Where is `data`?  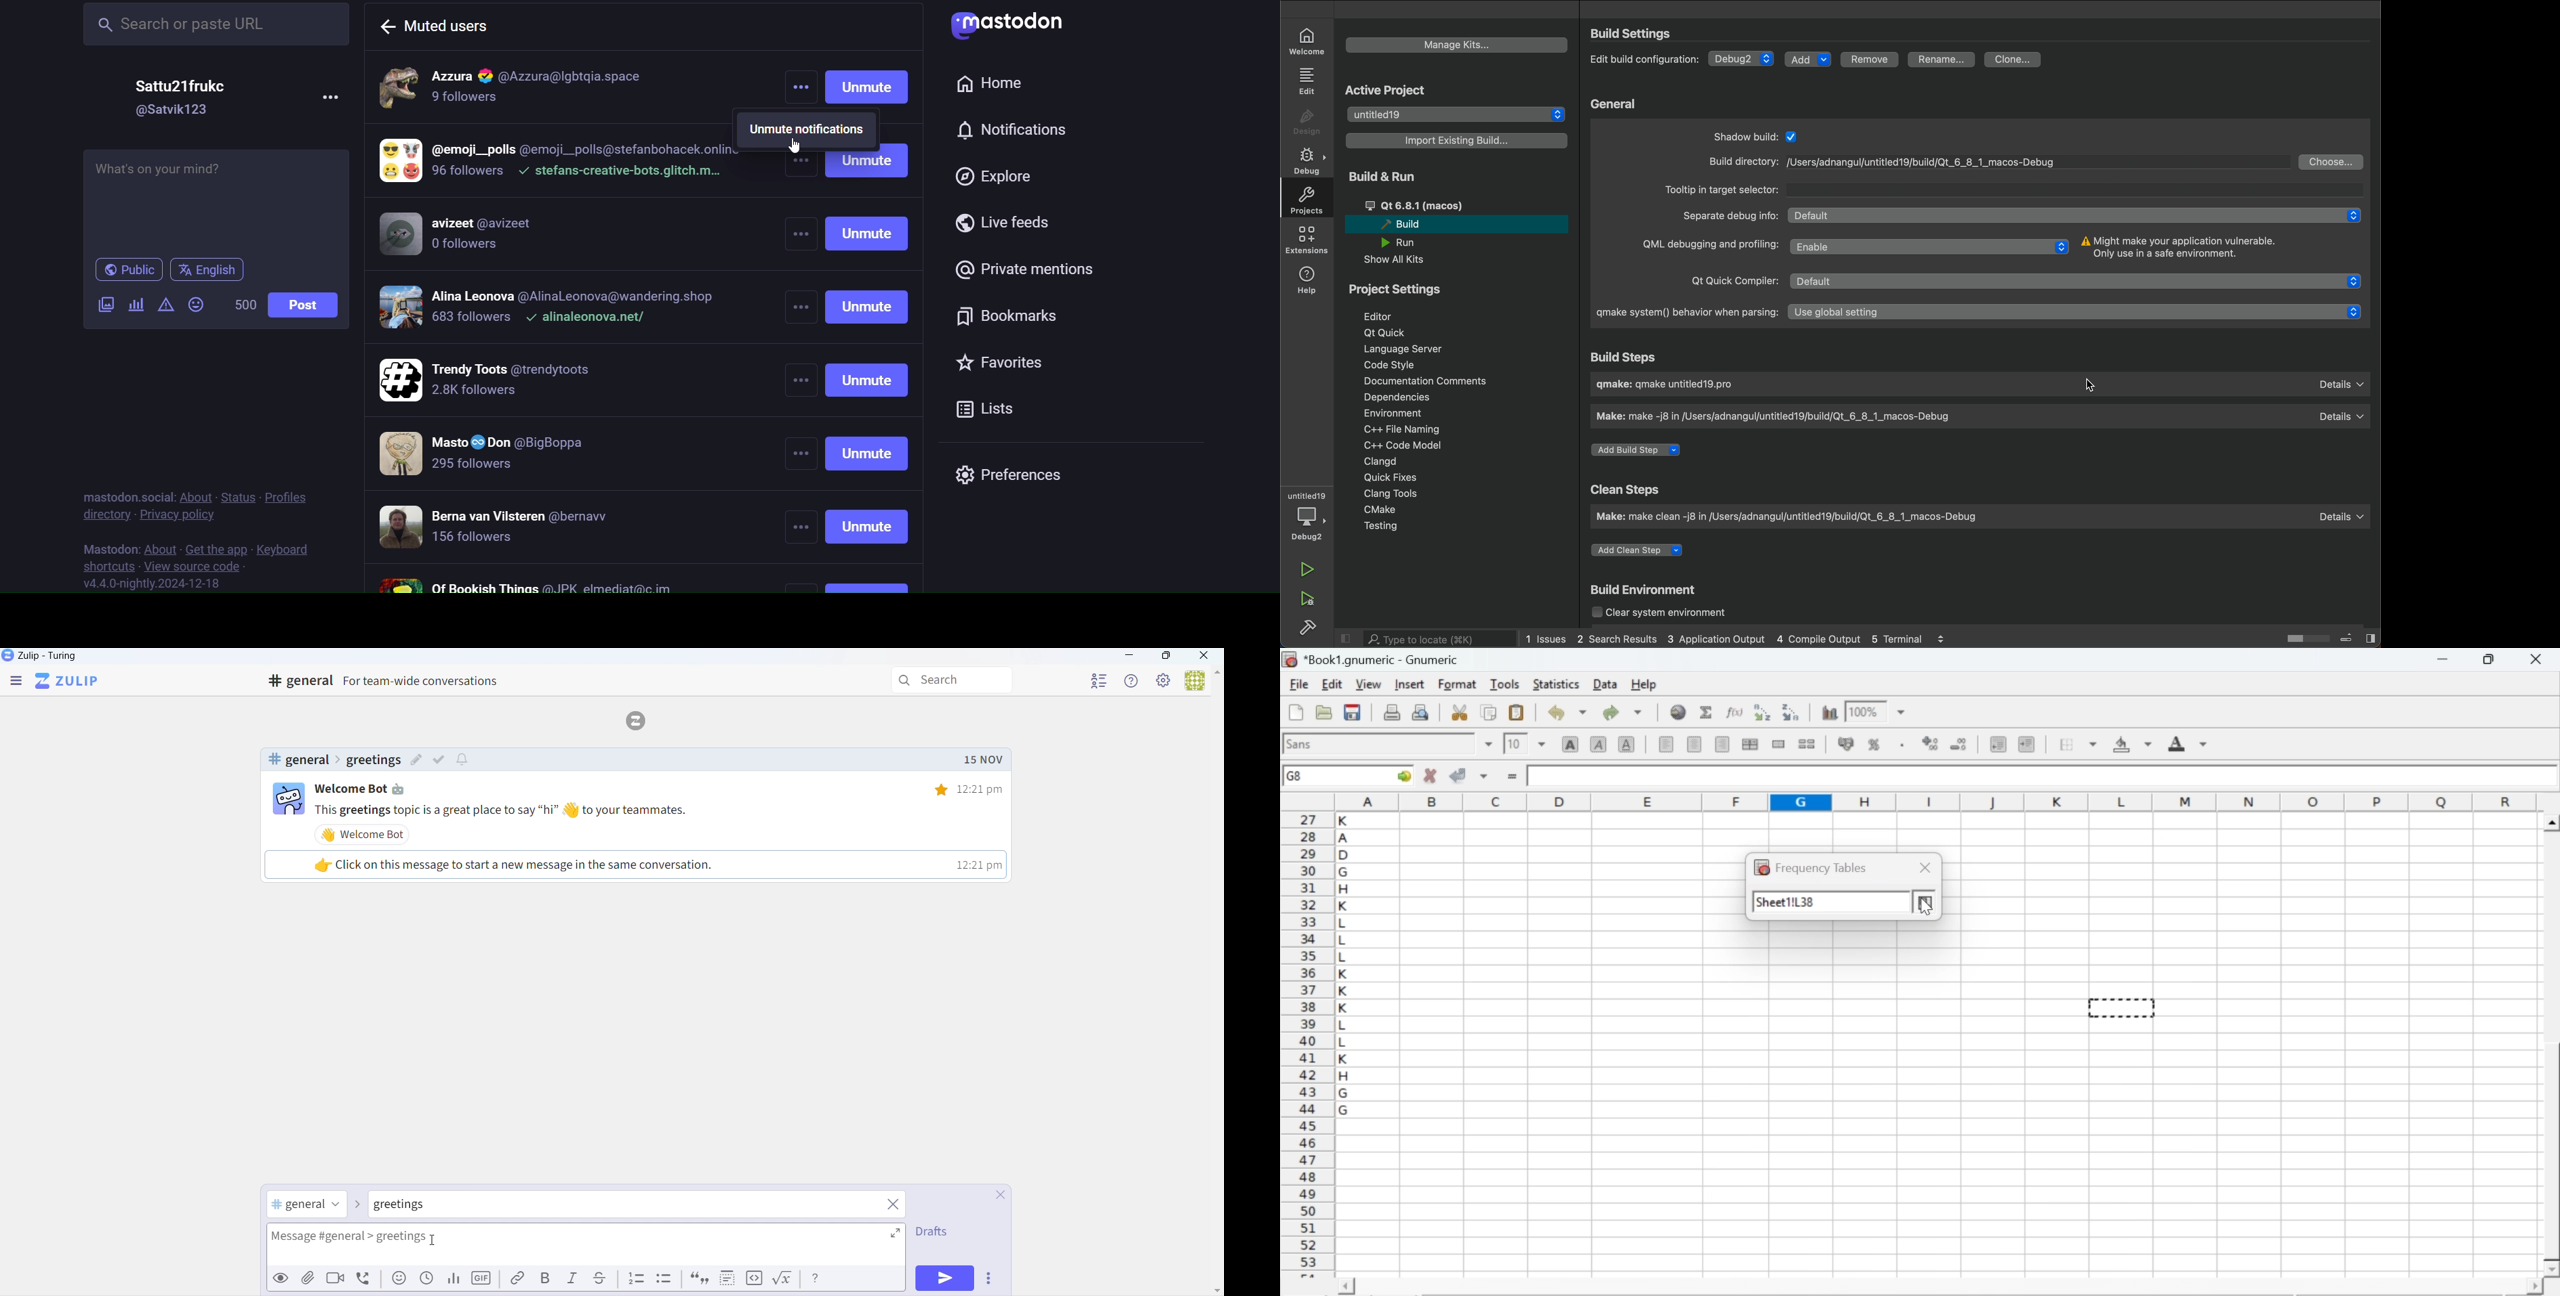 data is located at coordinates (1607, 683).